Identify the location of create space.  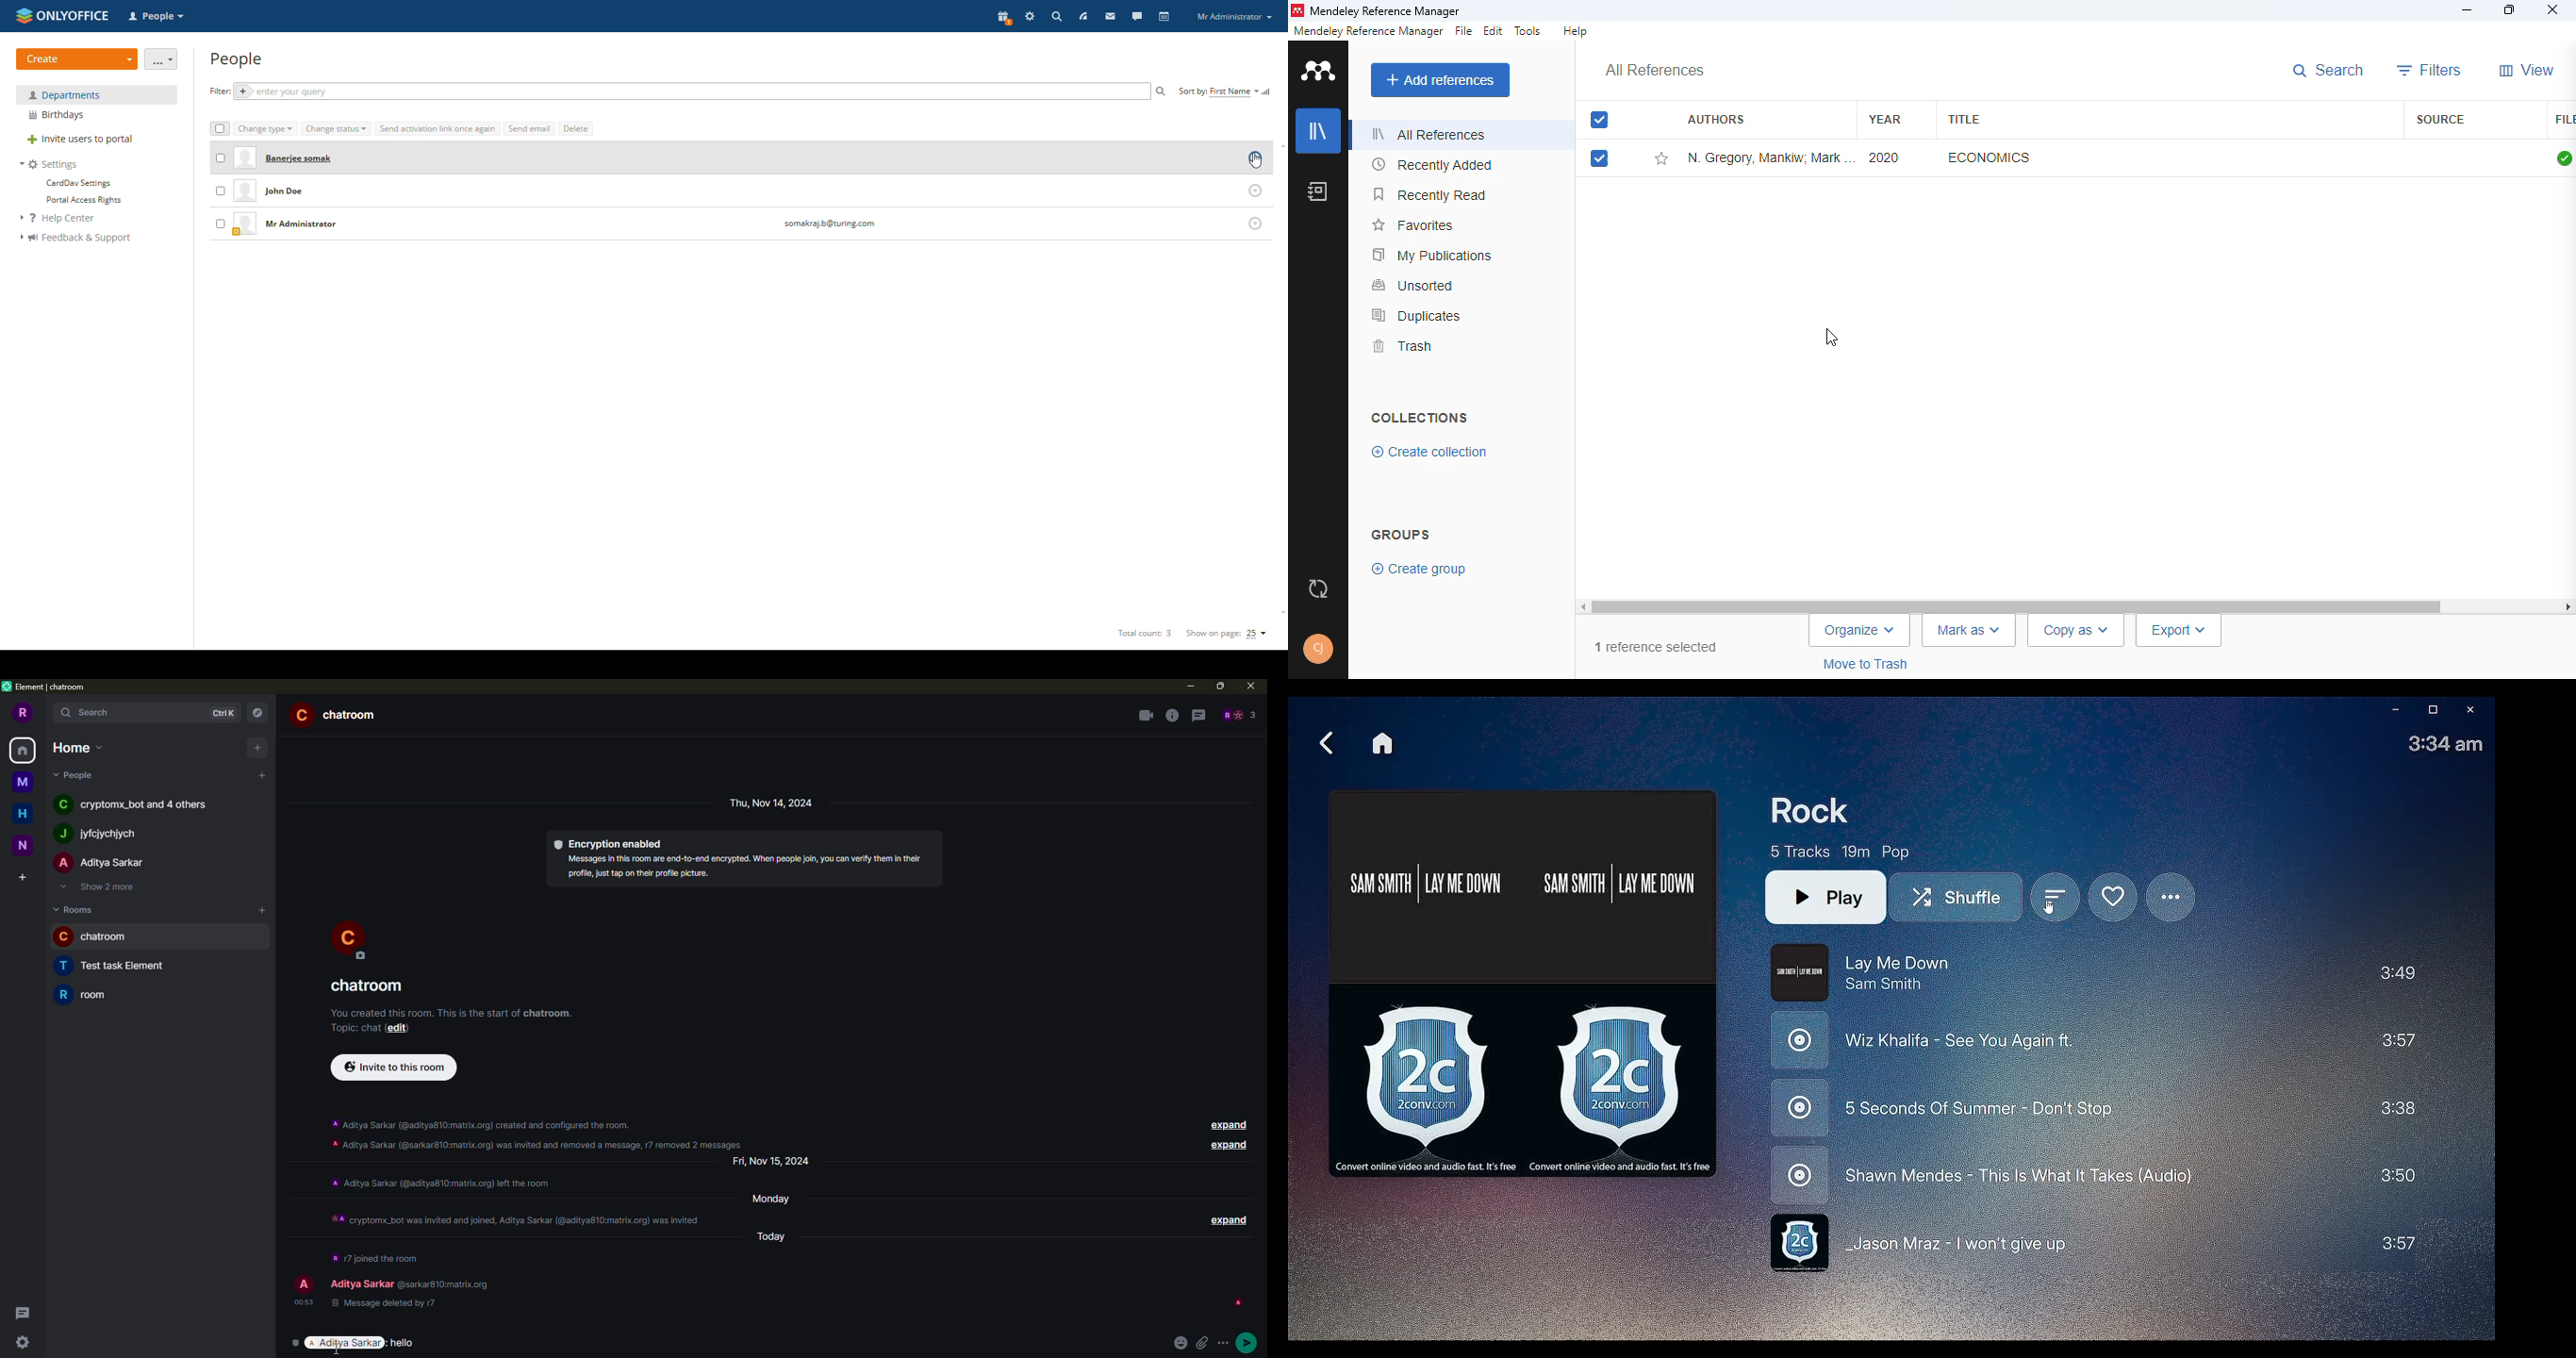
(20, 877).